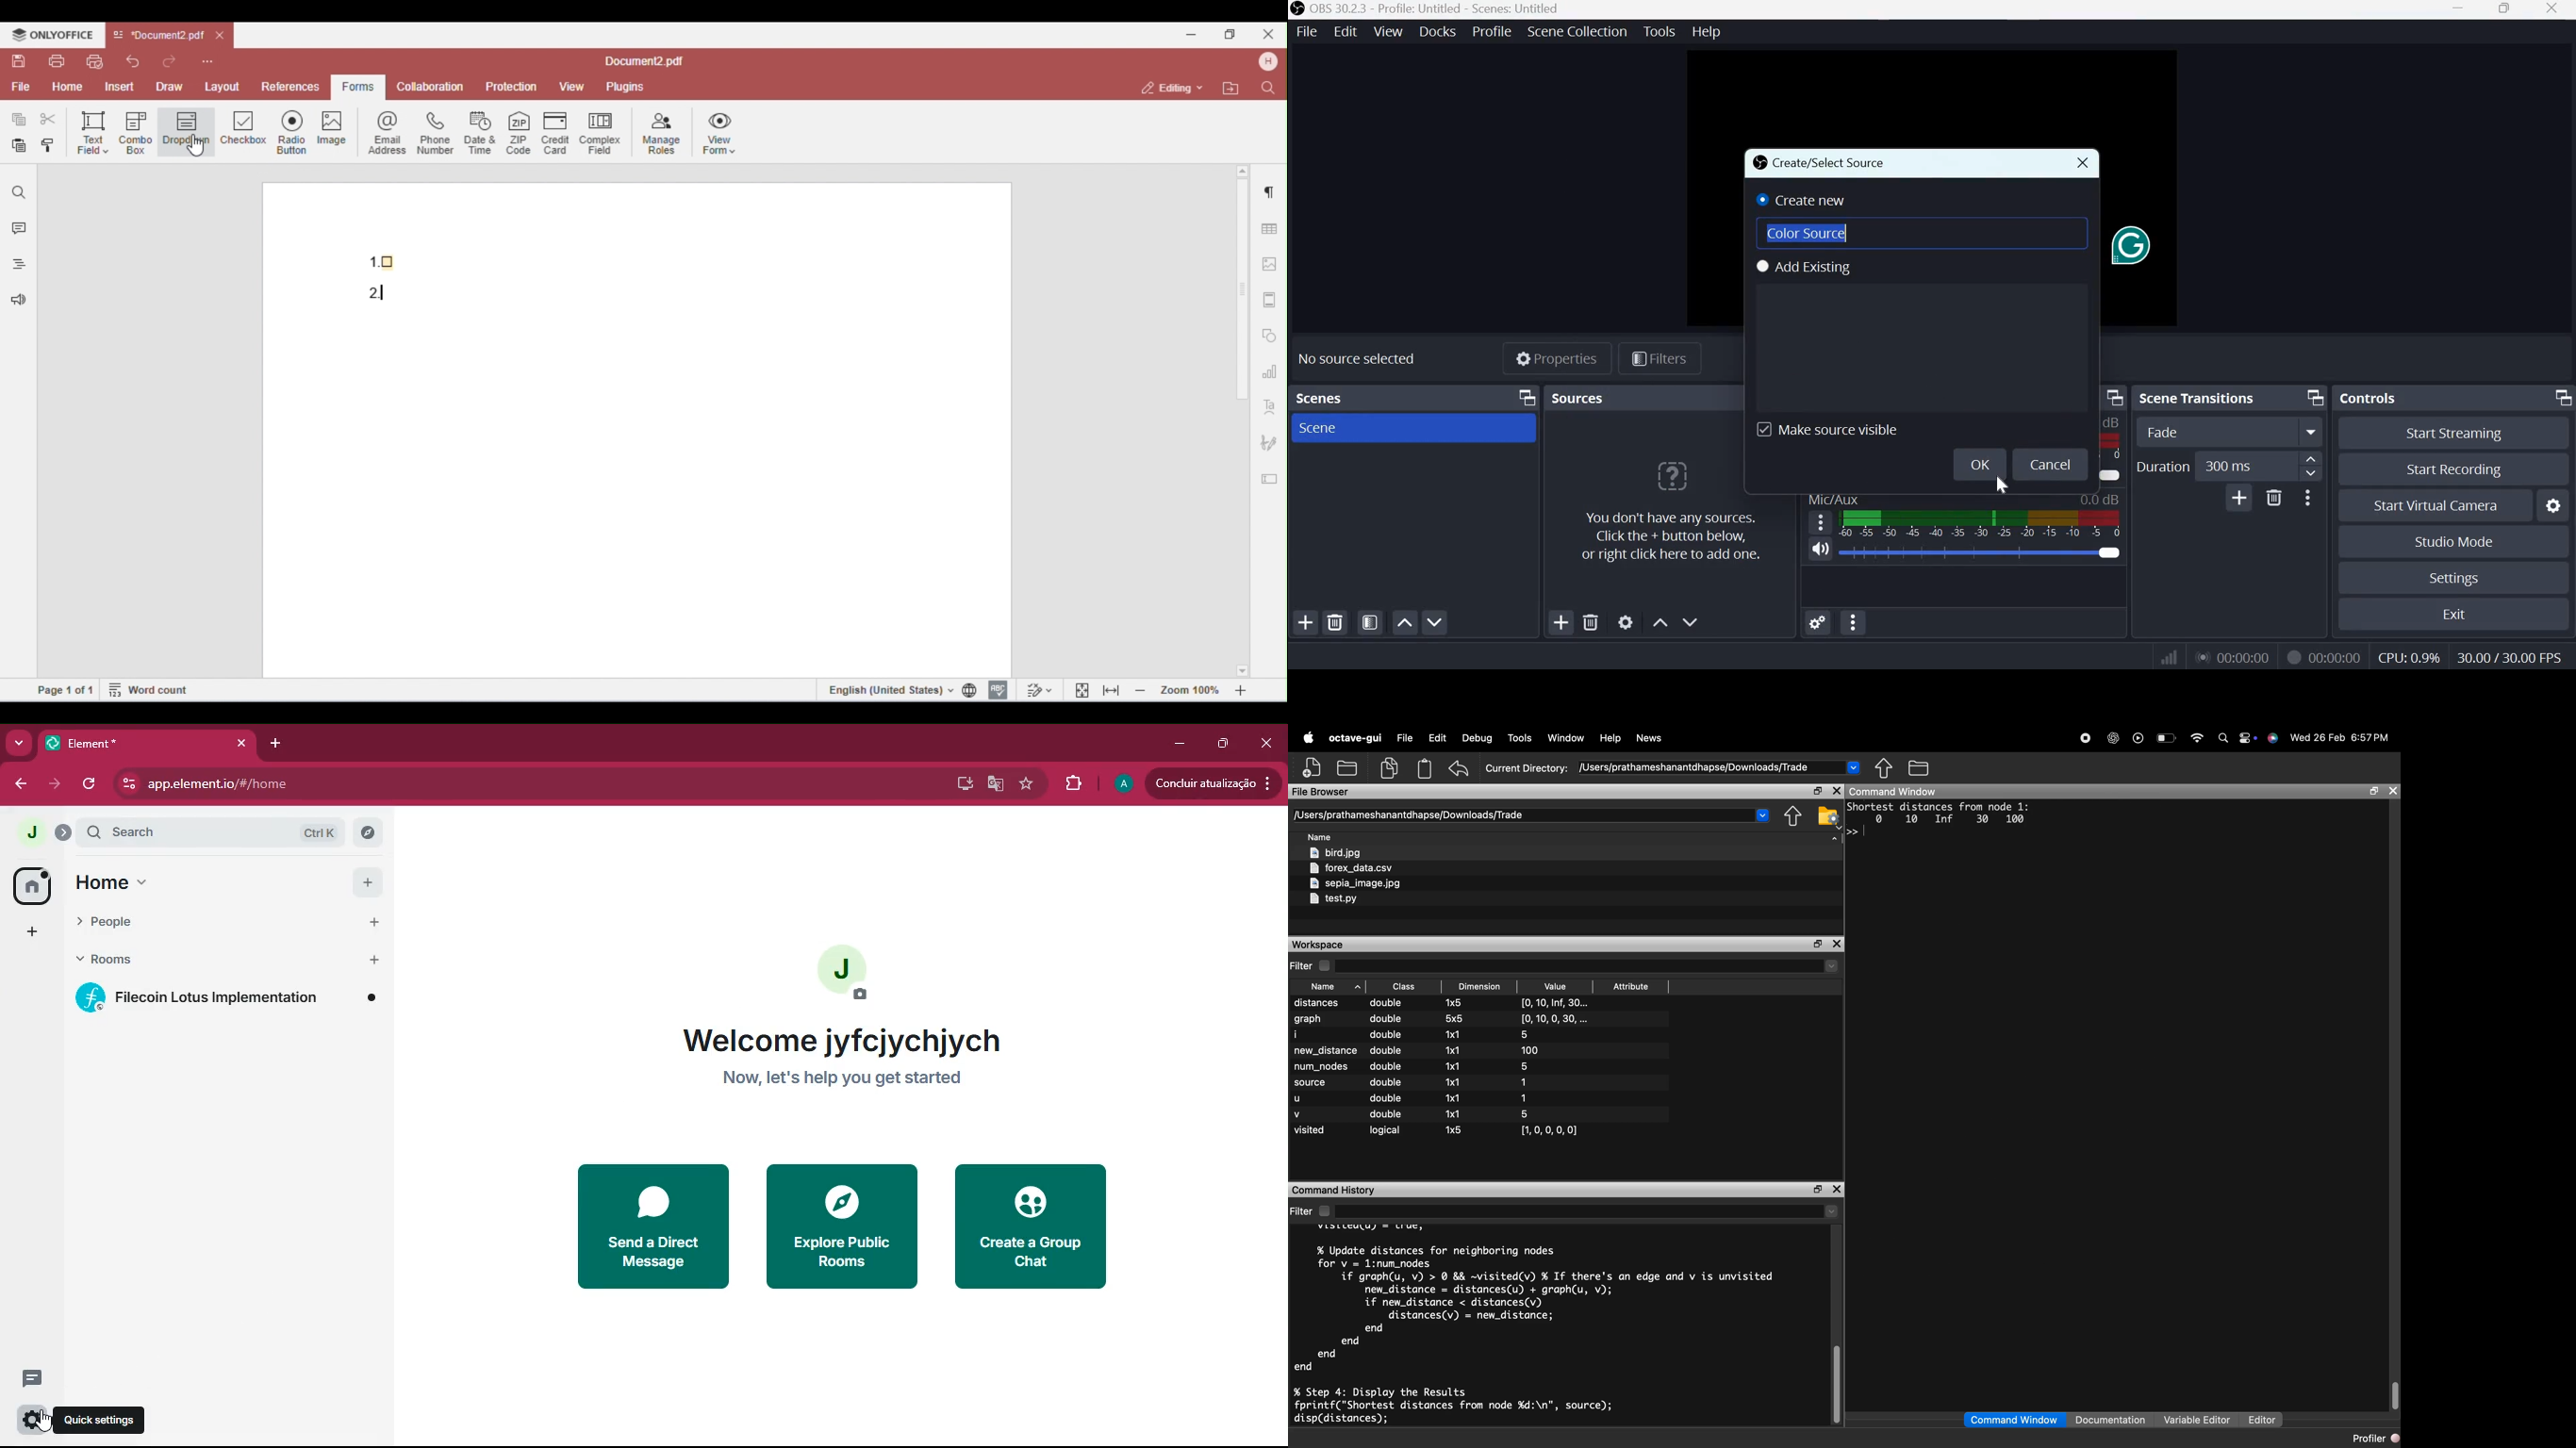  What do you see at coordinates (1577, 32) in the screenshot?
I see `Scene Collection` at bounding box center [1577, 32].